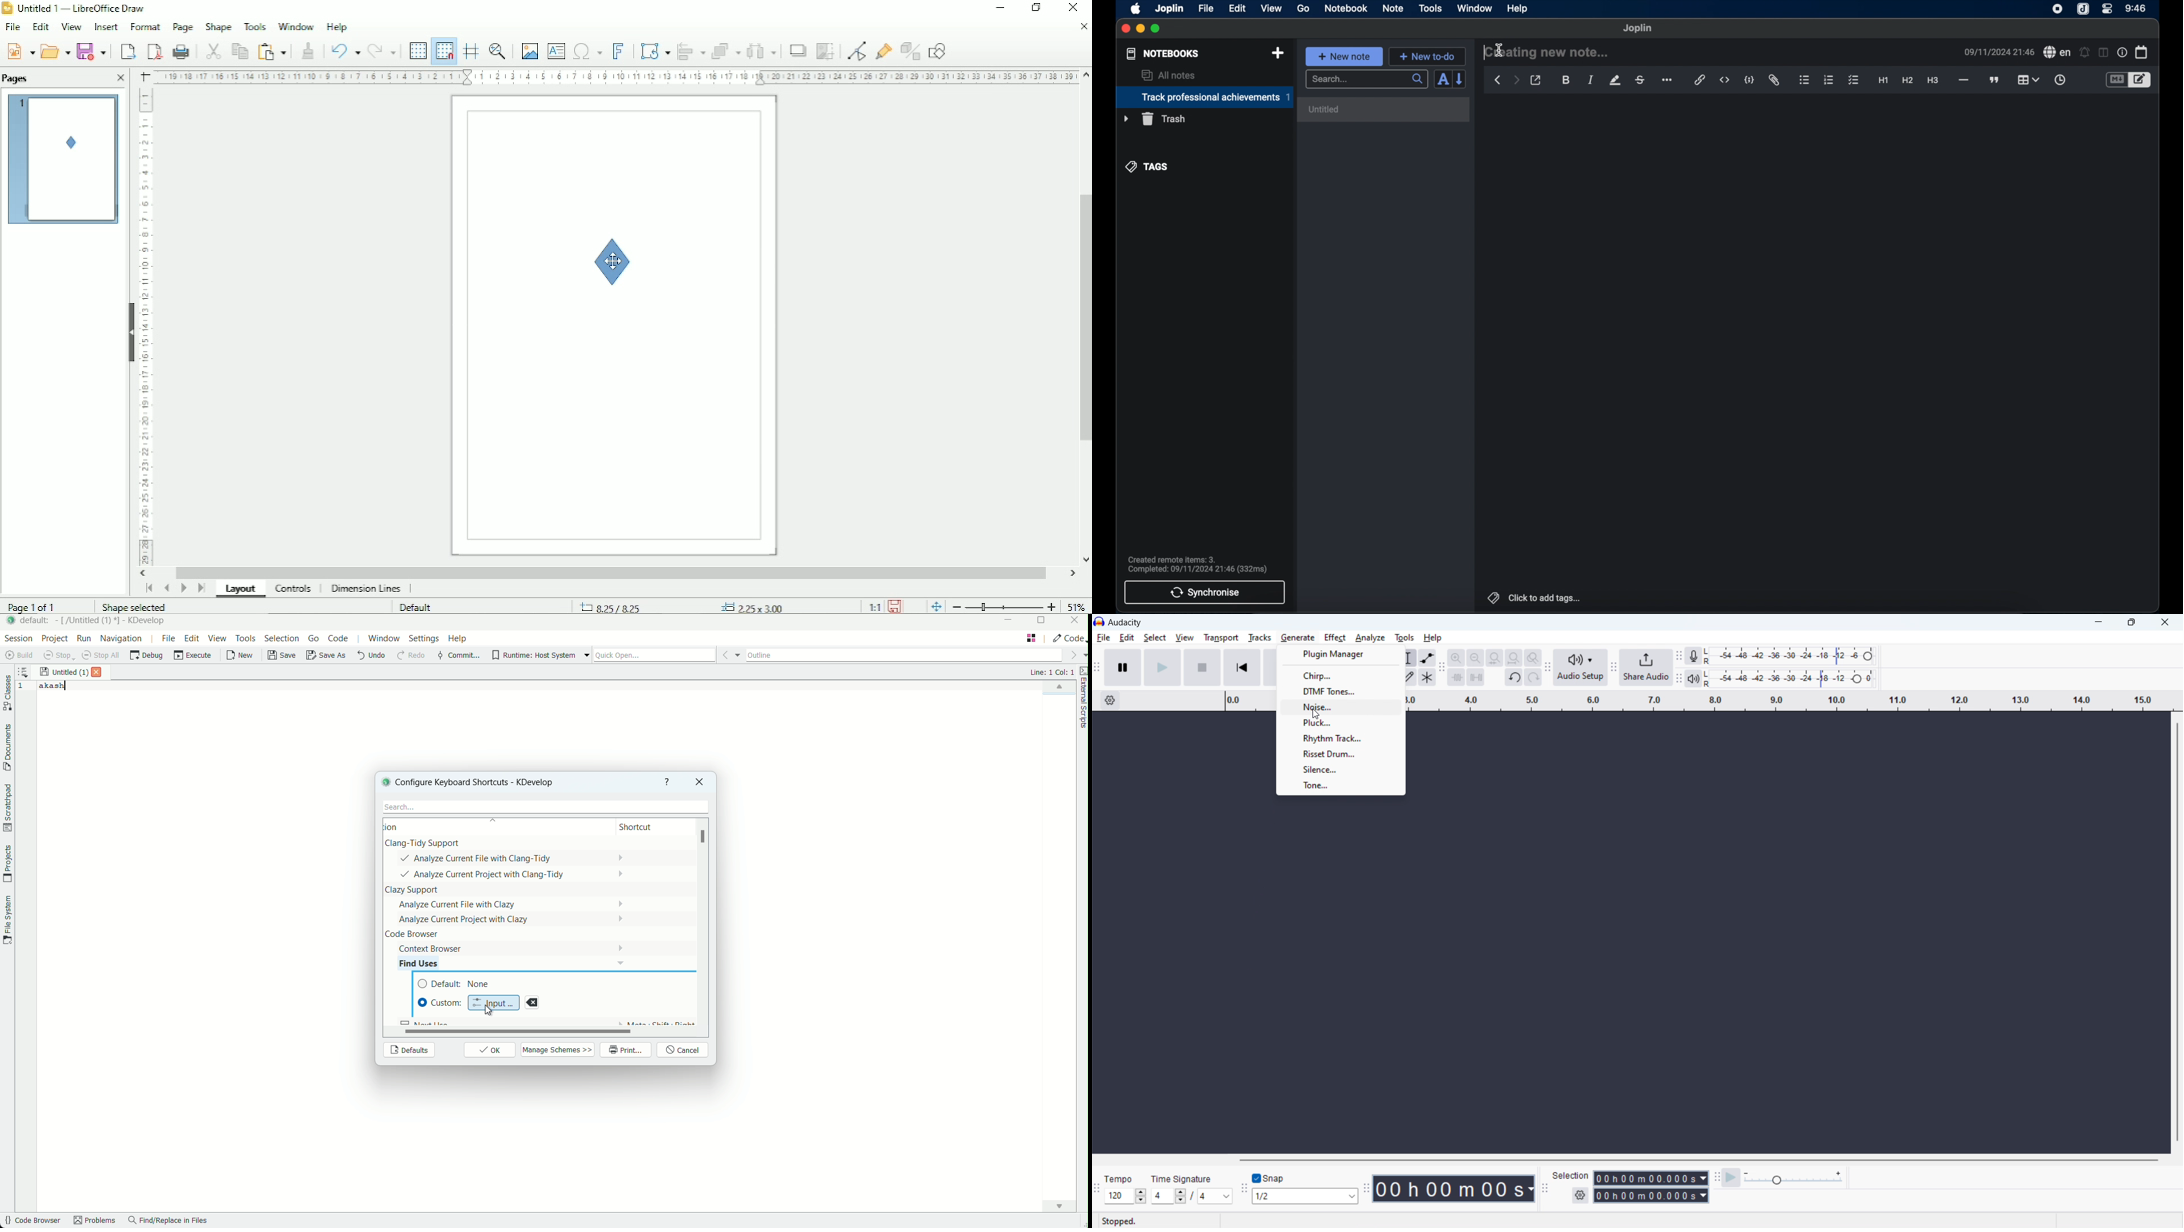 This screenshot has width=2184, height=1232. I want to click on playback level, so click(1790, 679).